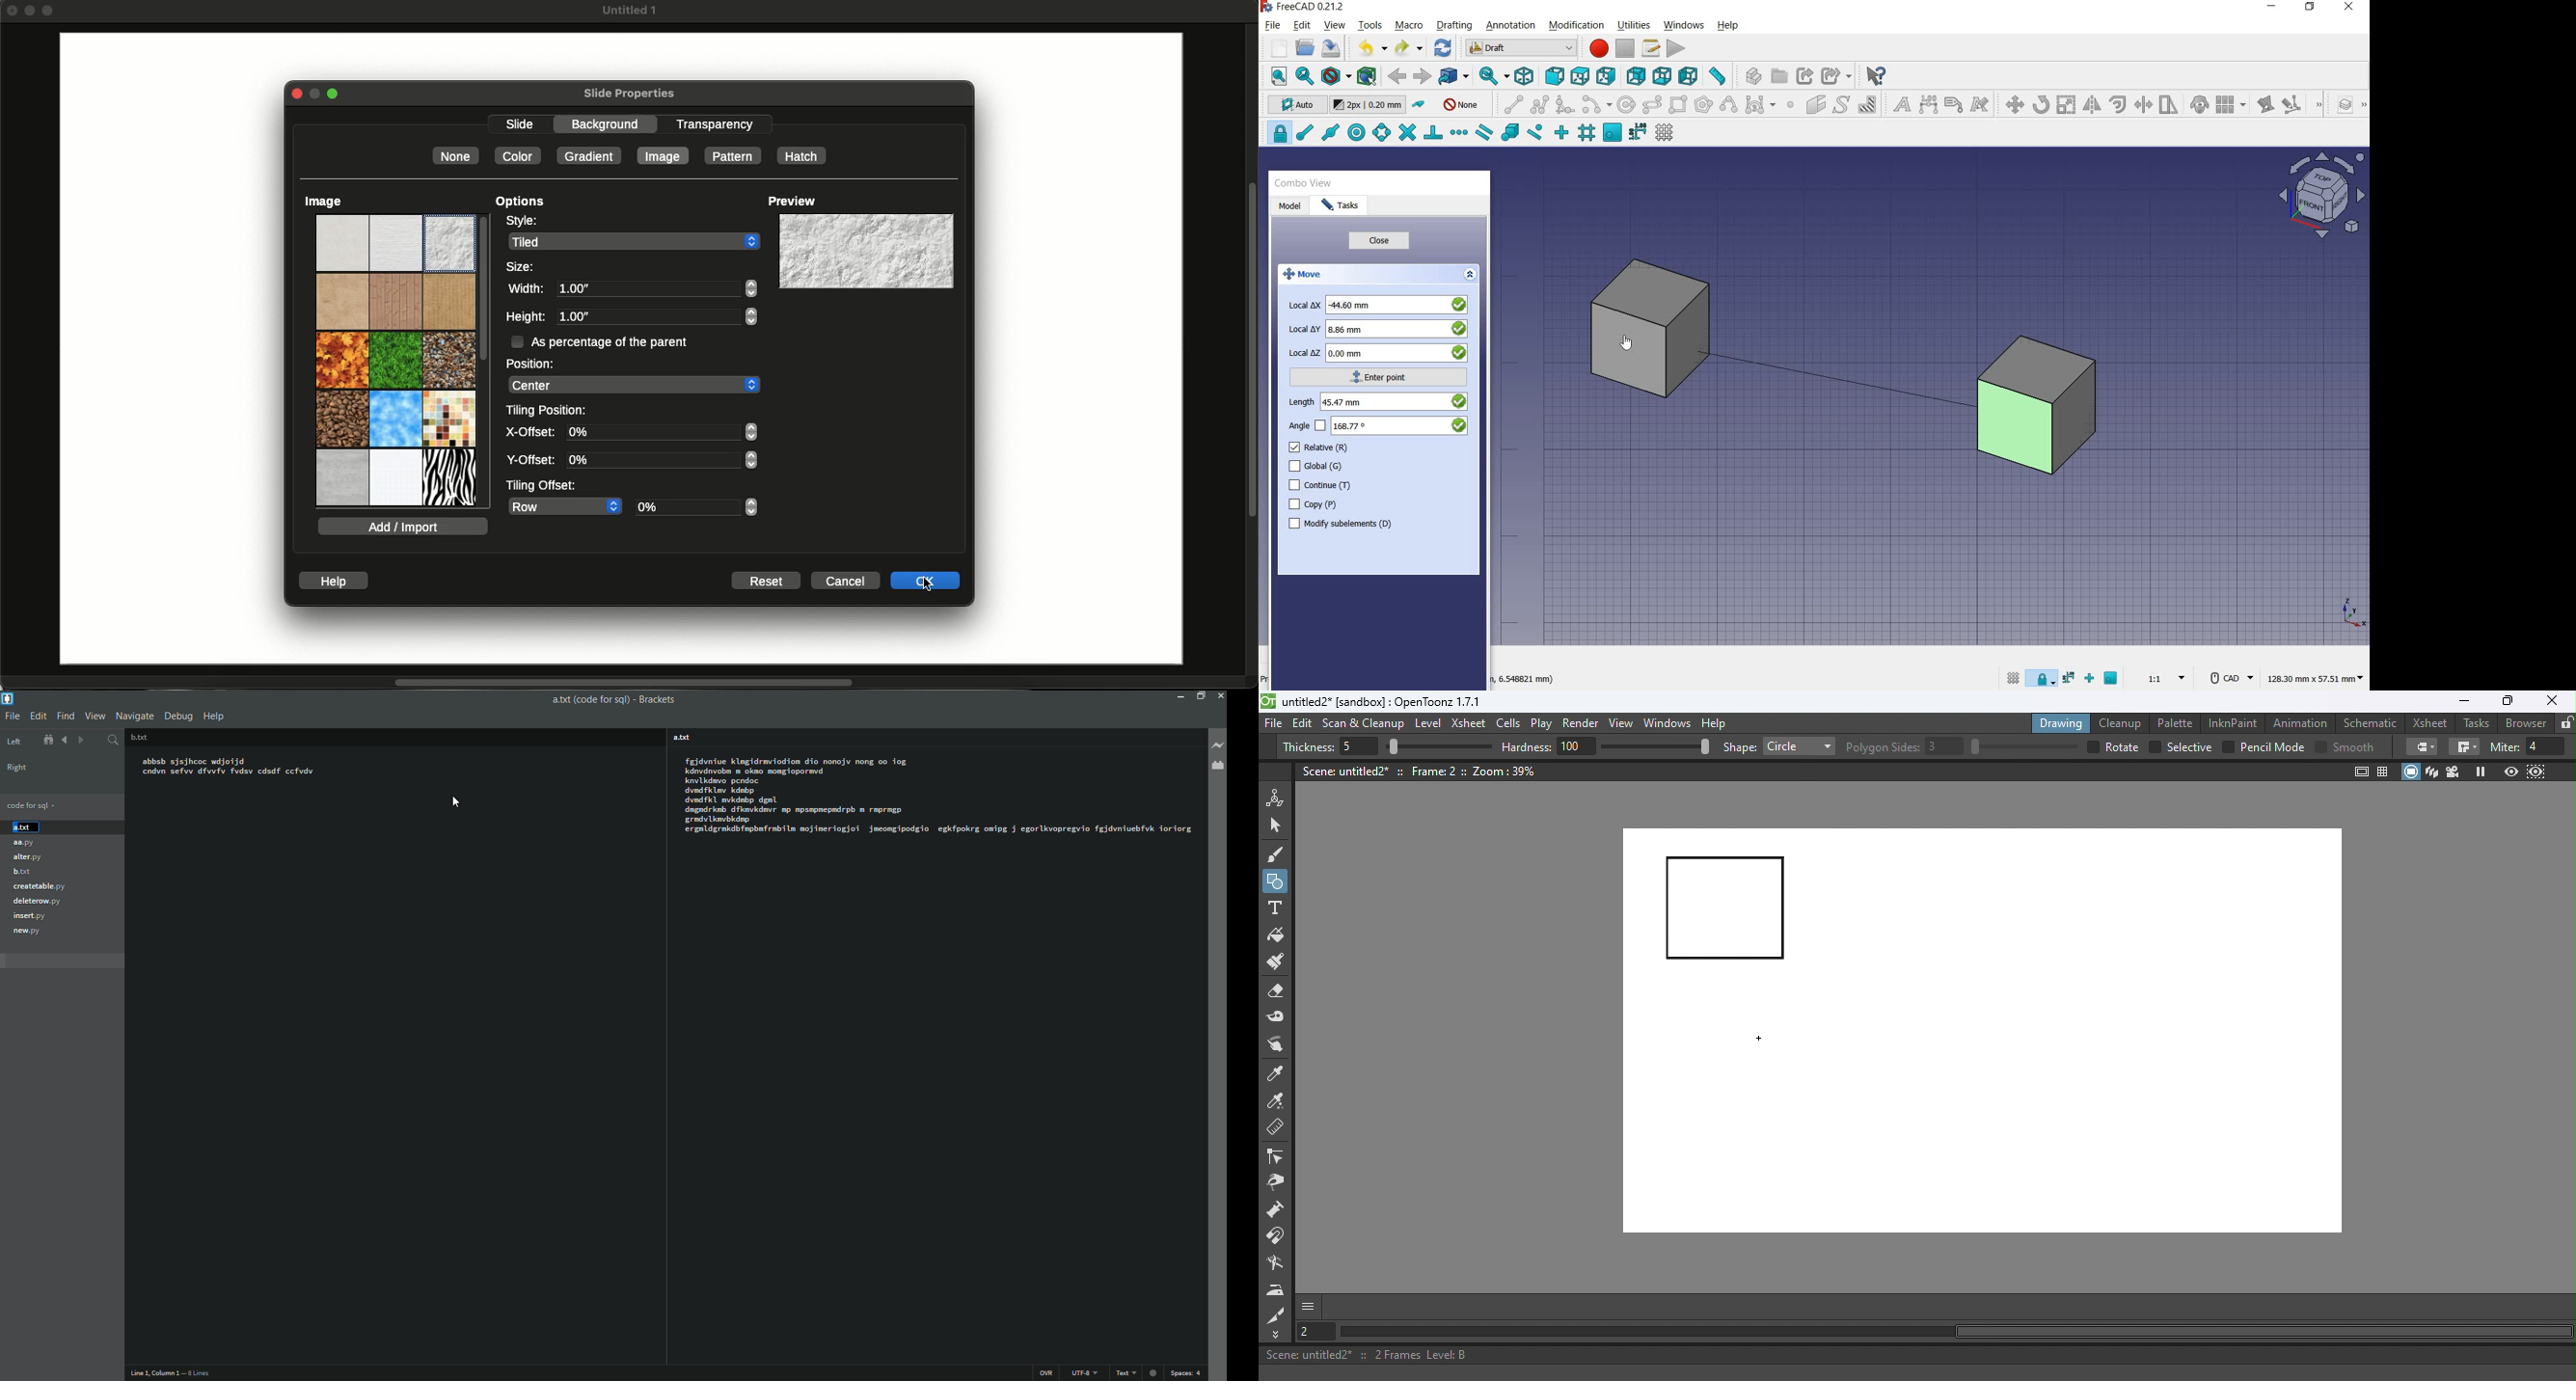 This screenshot has width=2576, height=1400. Describe the element at coordinates (1409, 26) in the screenshot. I see `macro` at that location.